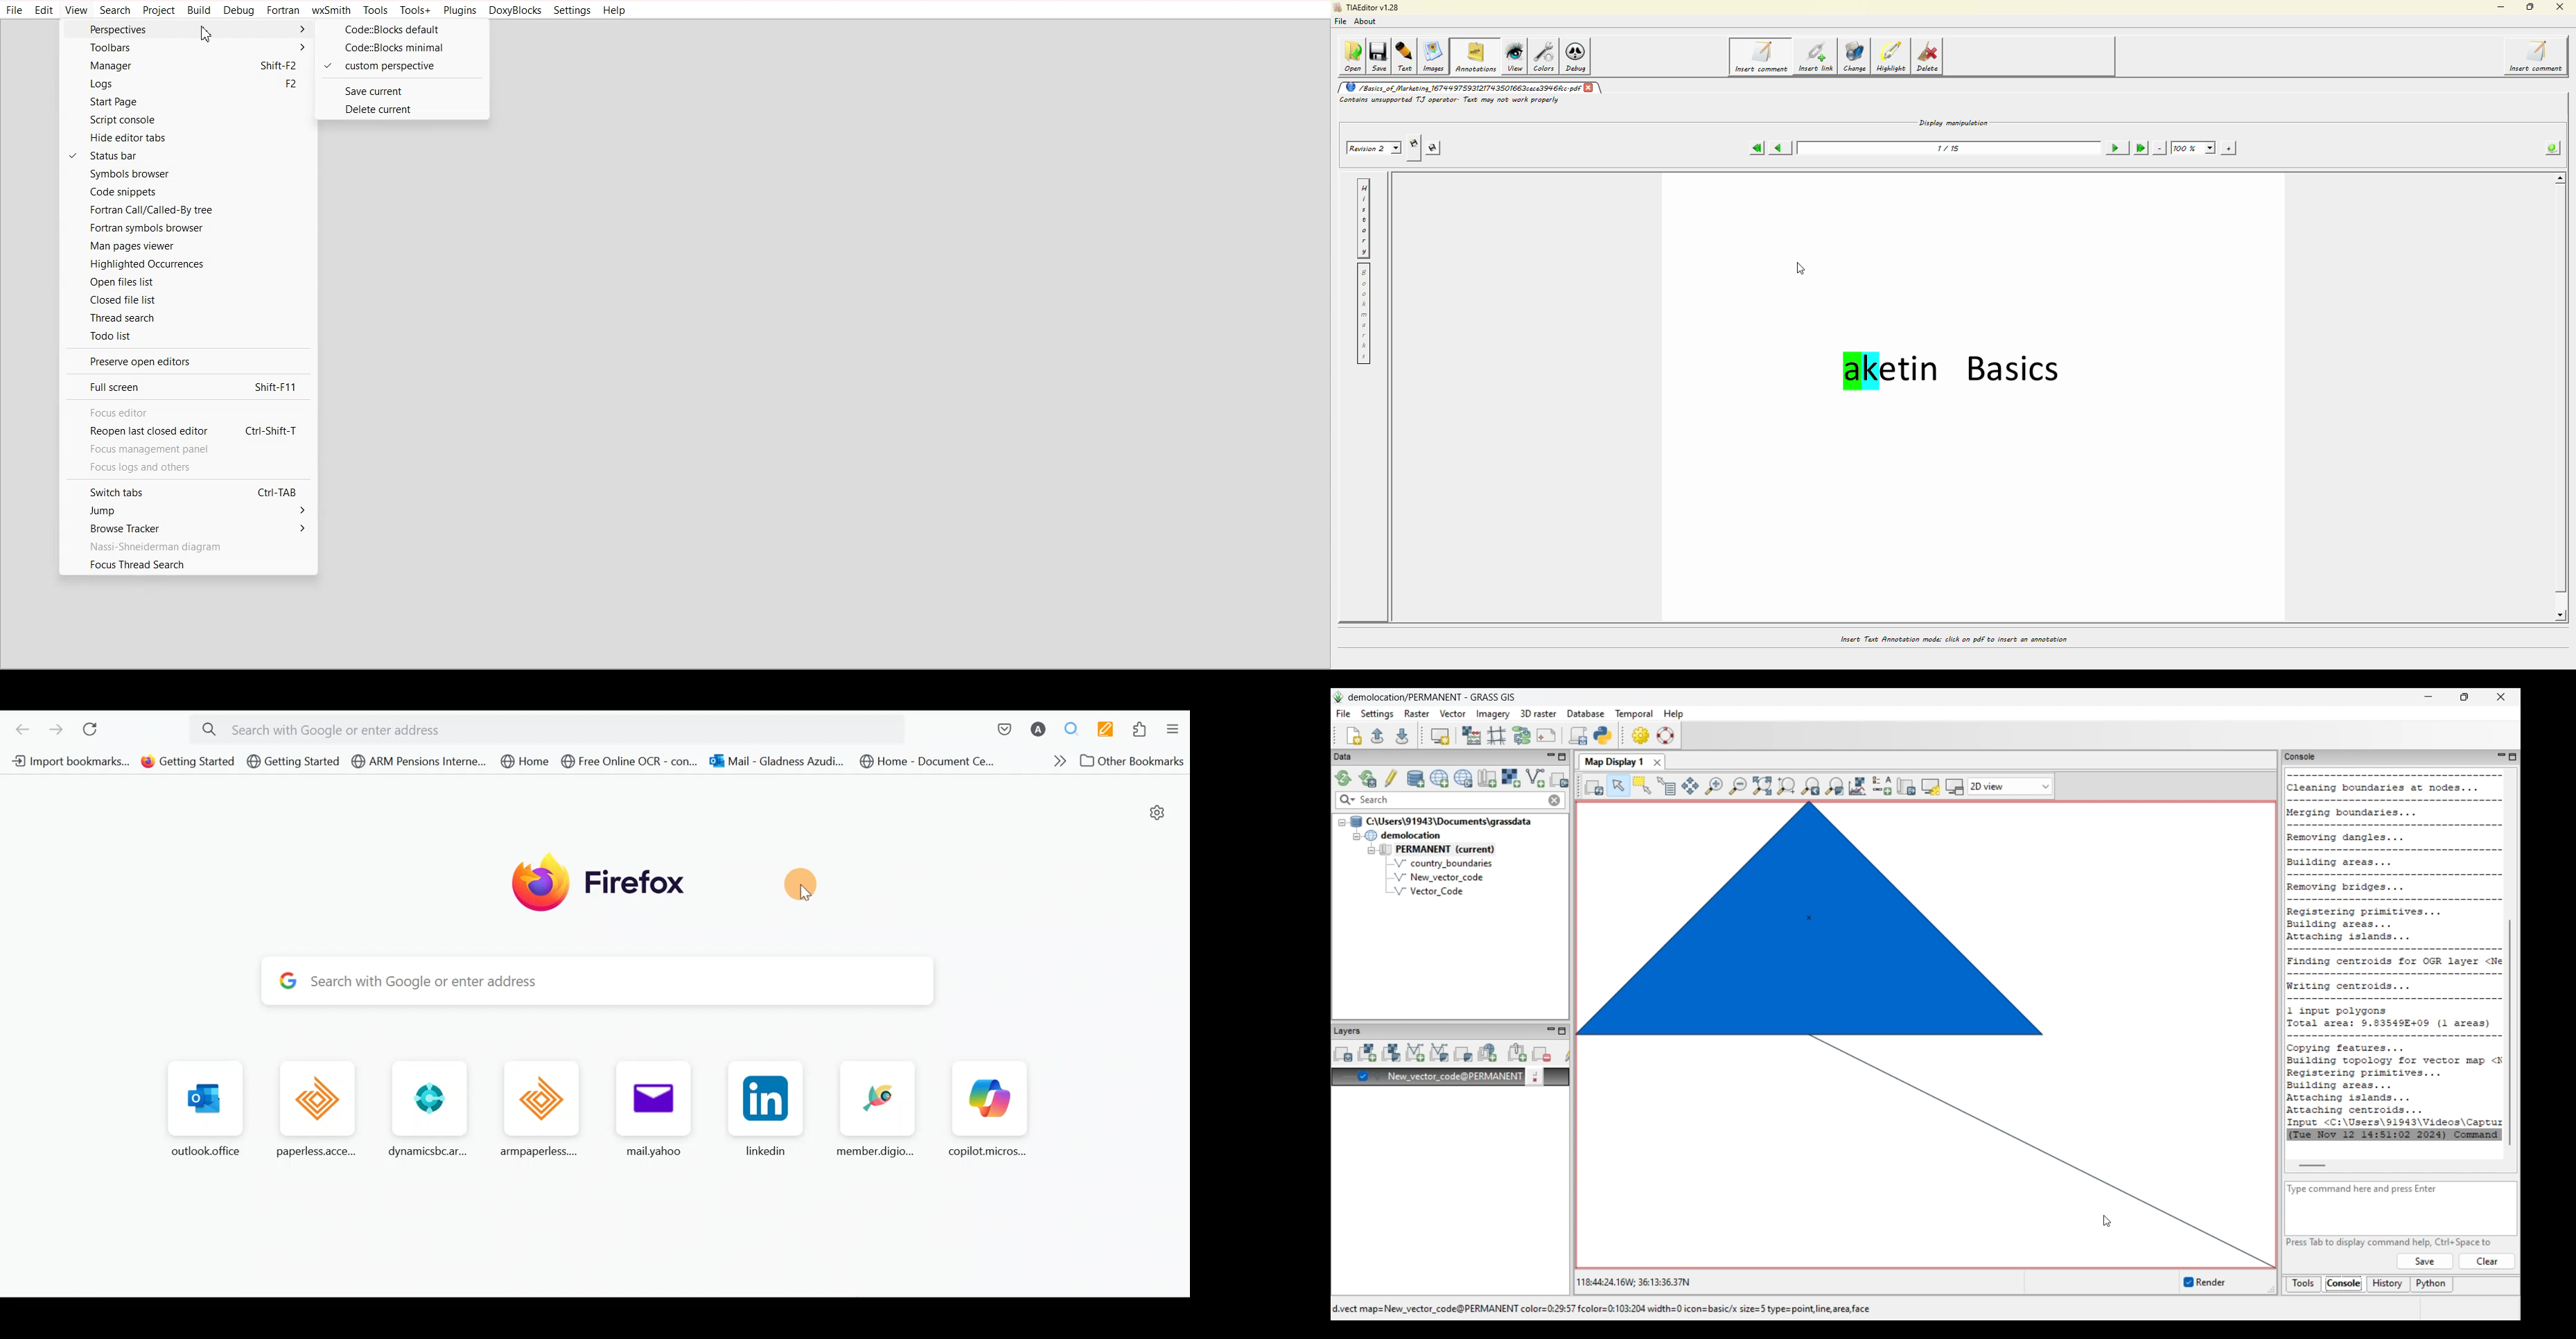 This screenshot has width=2576, height=1344. I want to click on Search bar, so click(596, 976).